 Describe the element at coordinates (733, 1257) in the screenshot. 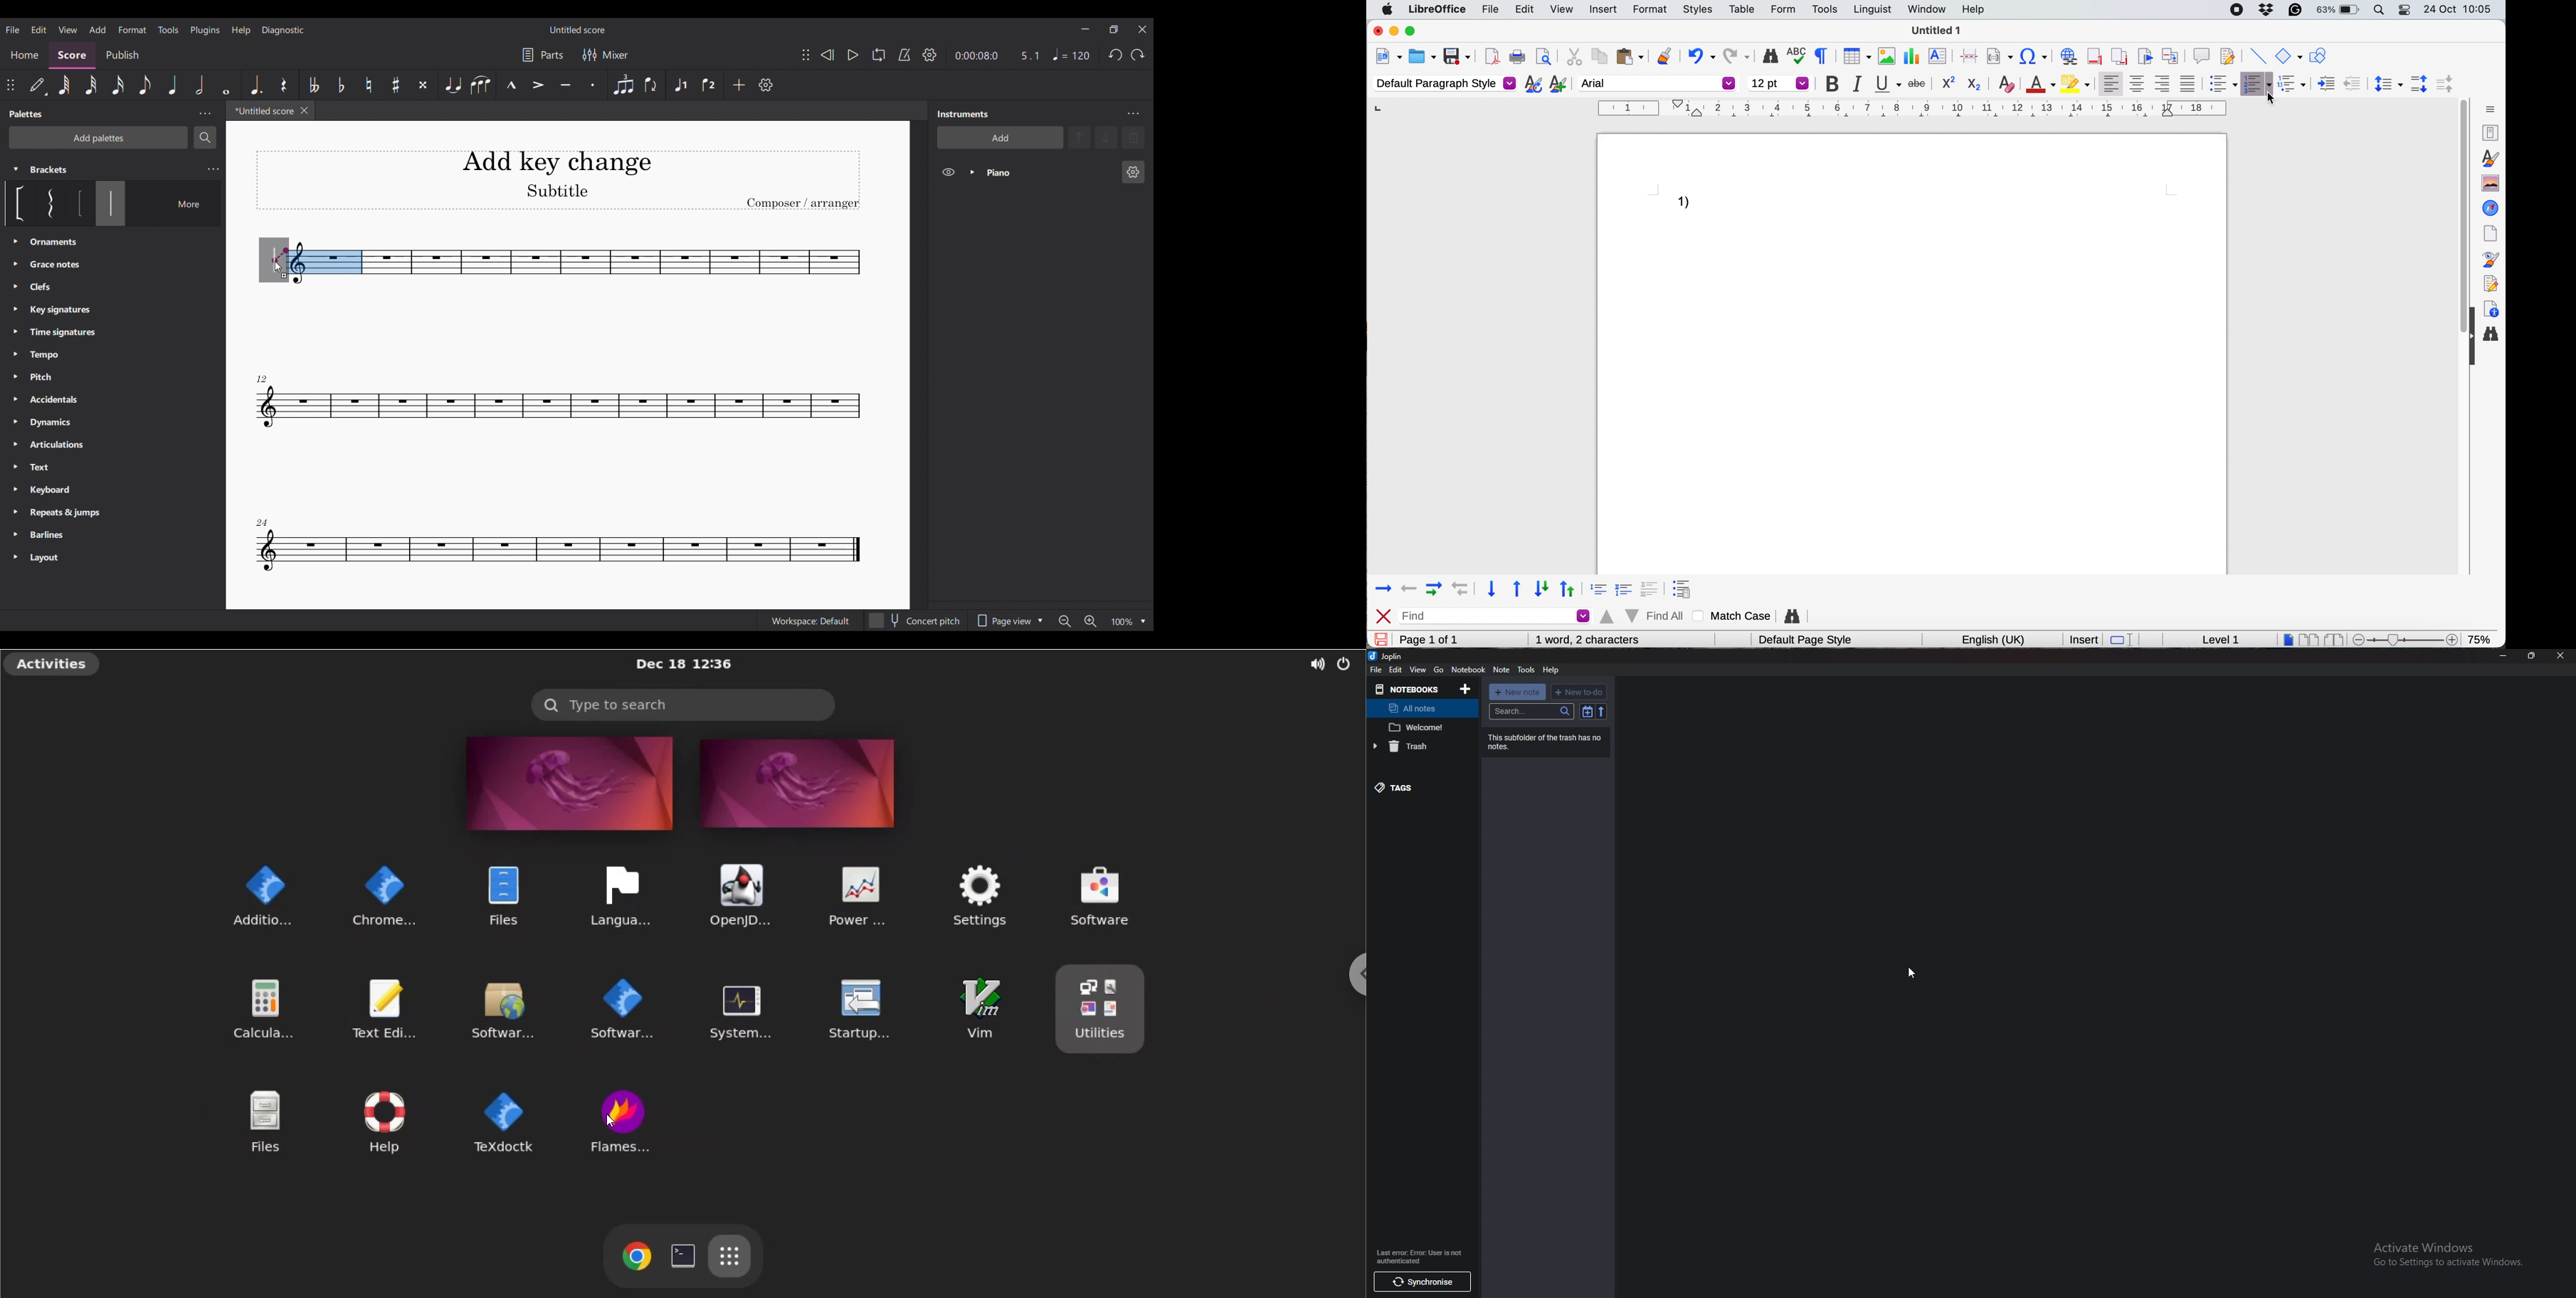

I see `applications` at that location.